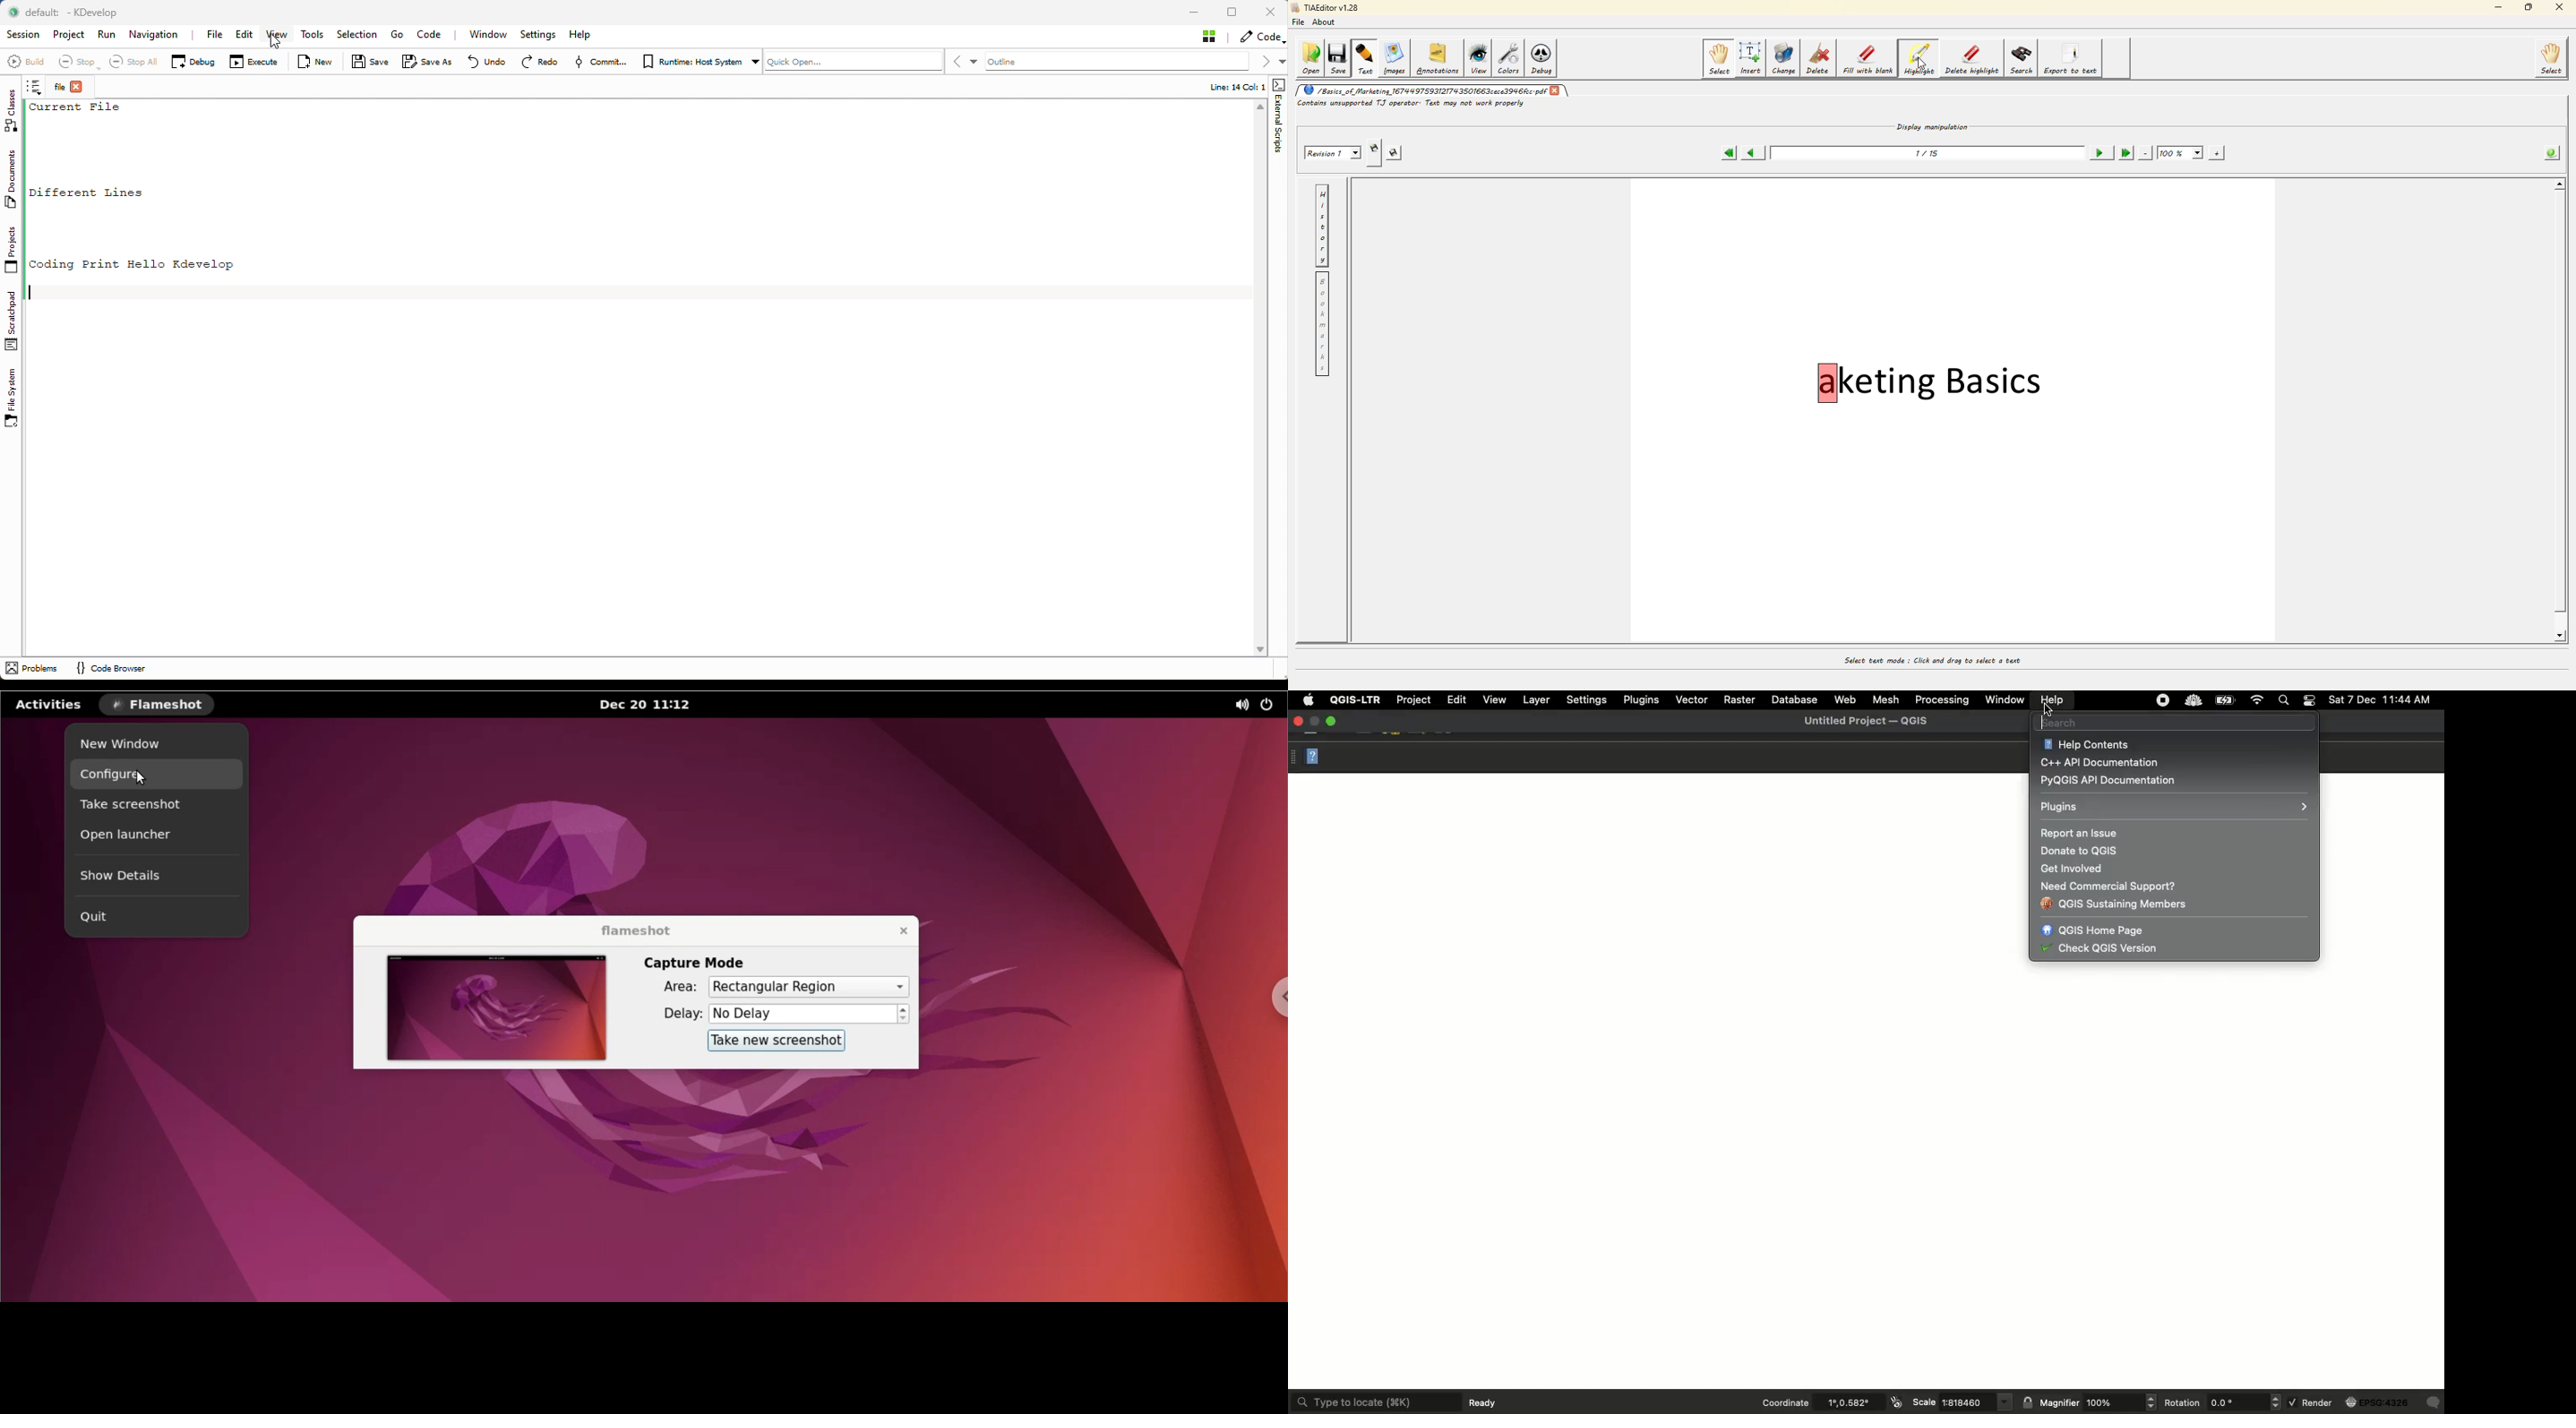 The height and width of the screenshot is (1428, 2576). I want to click on Settings, so click(1586, 698).